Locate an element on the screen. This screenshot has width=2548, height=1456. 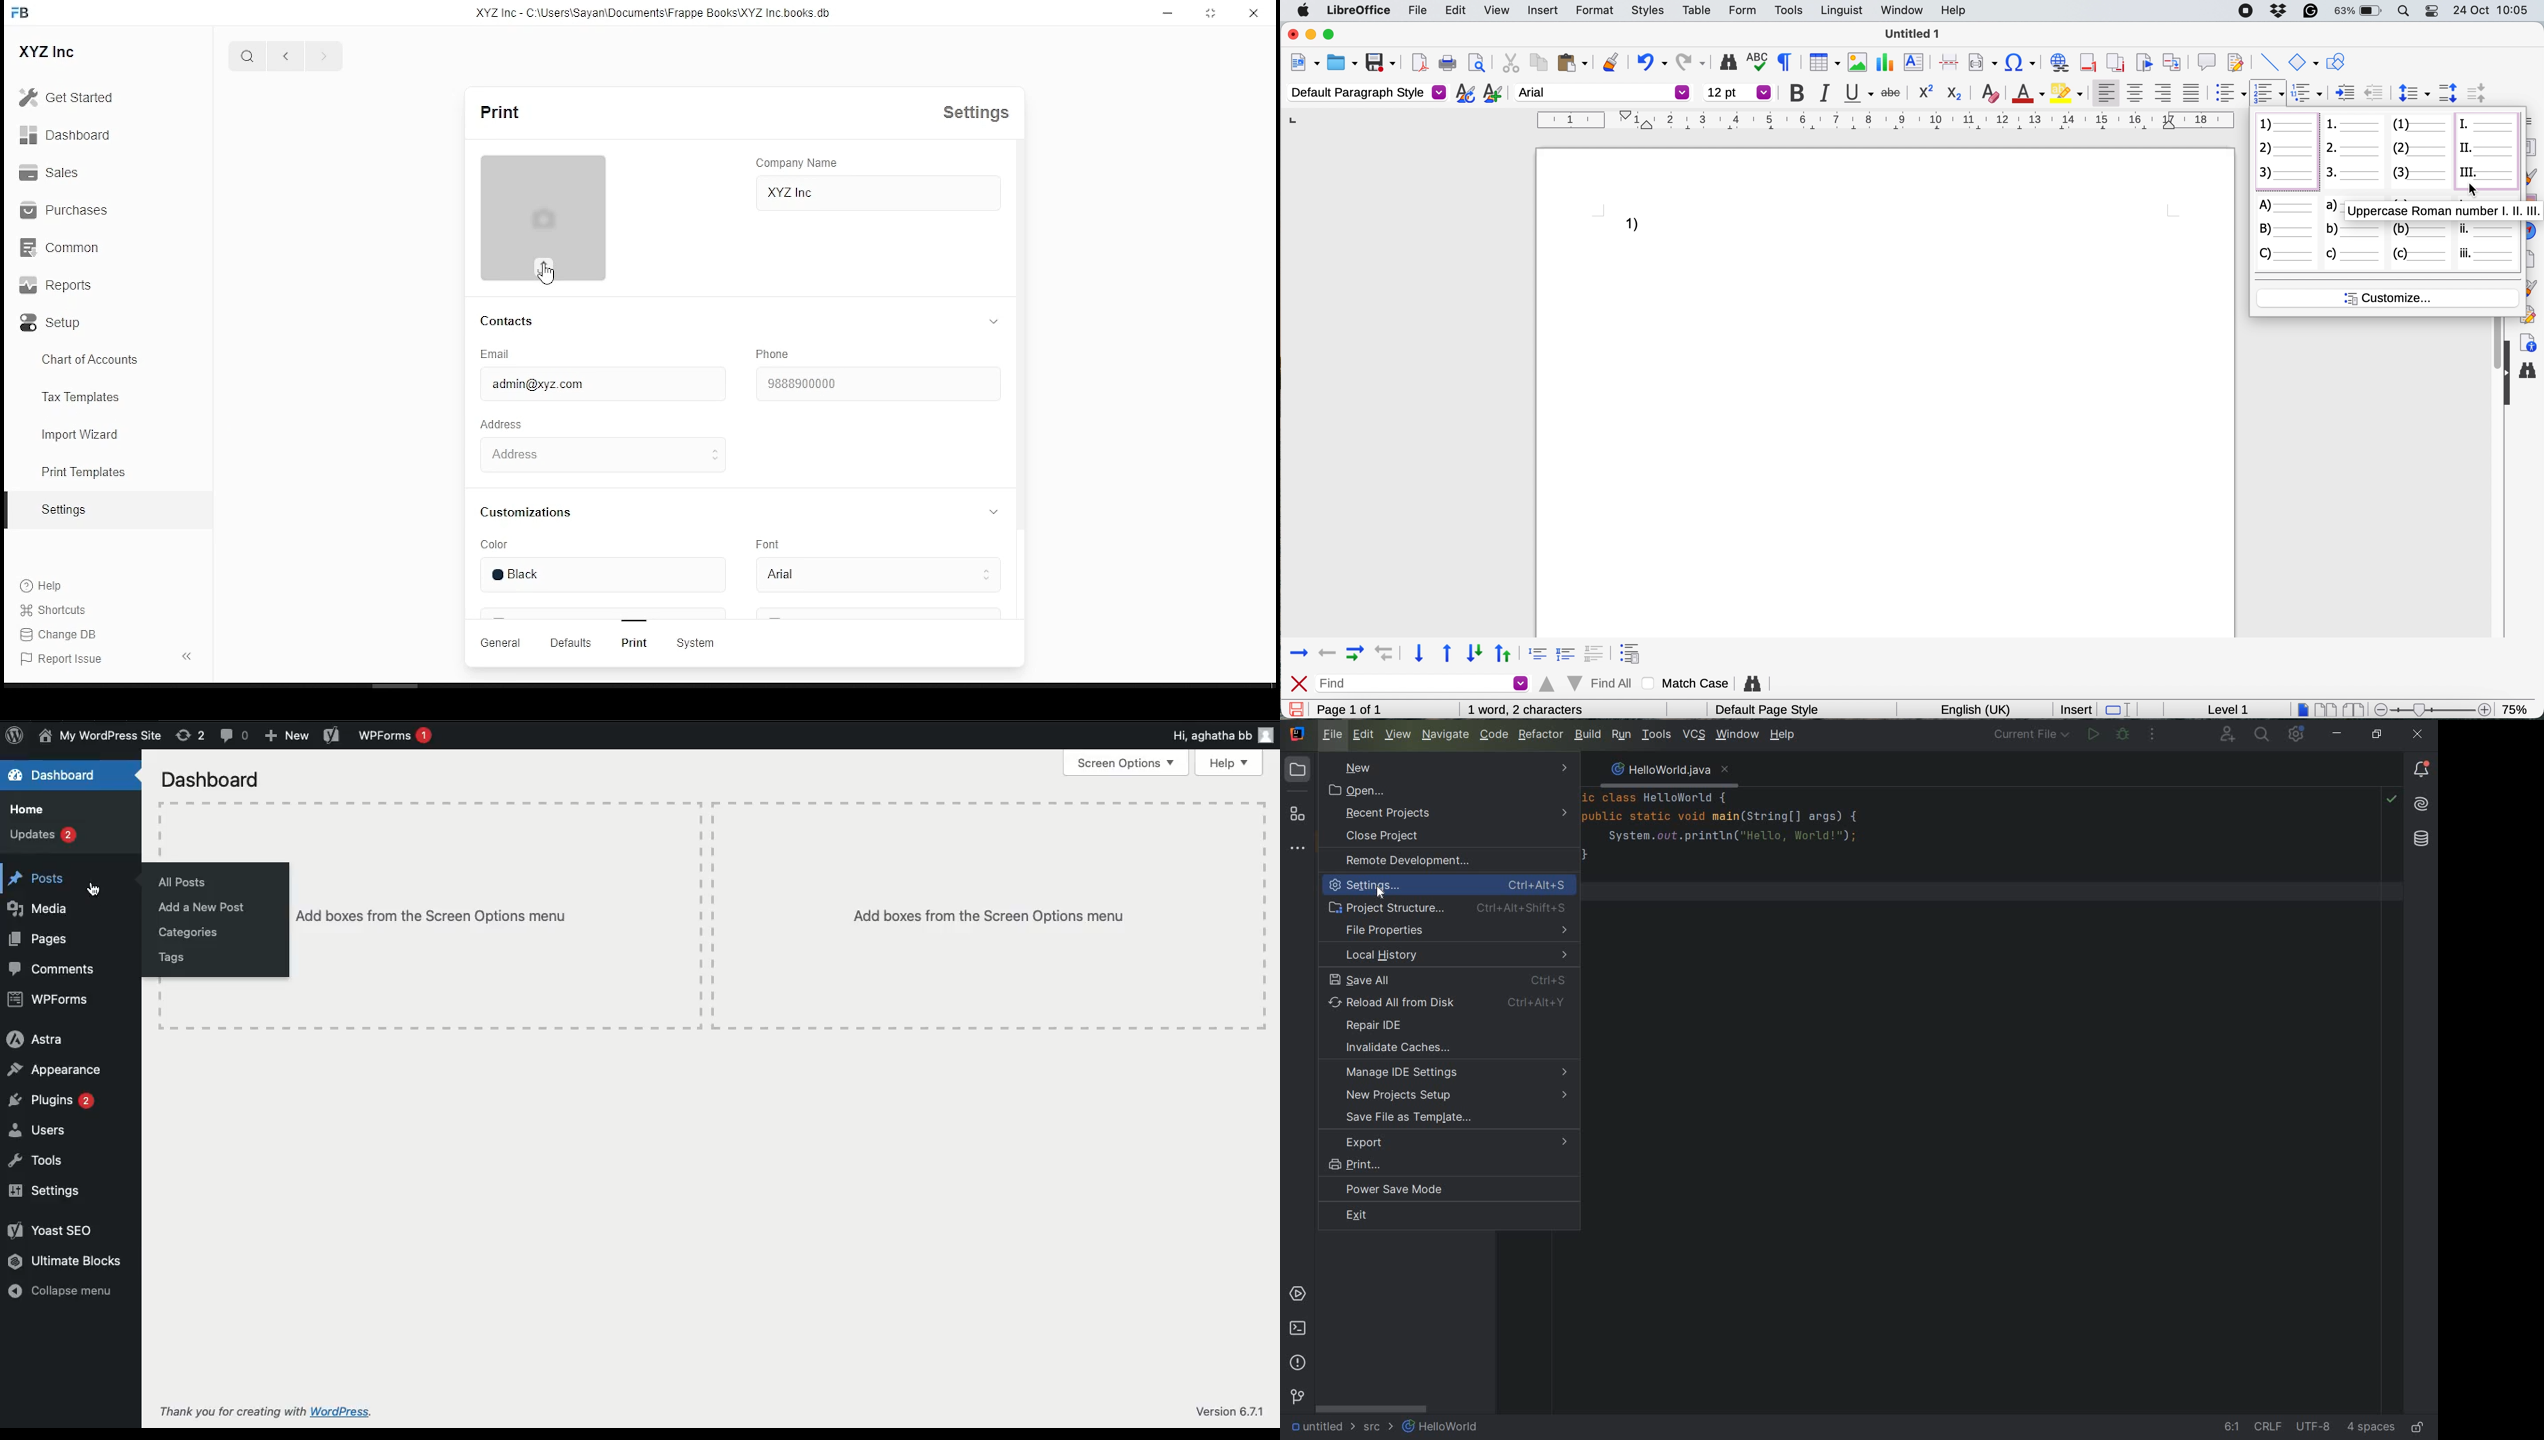
Dashboard is located at coordinates (68, 137).